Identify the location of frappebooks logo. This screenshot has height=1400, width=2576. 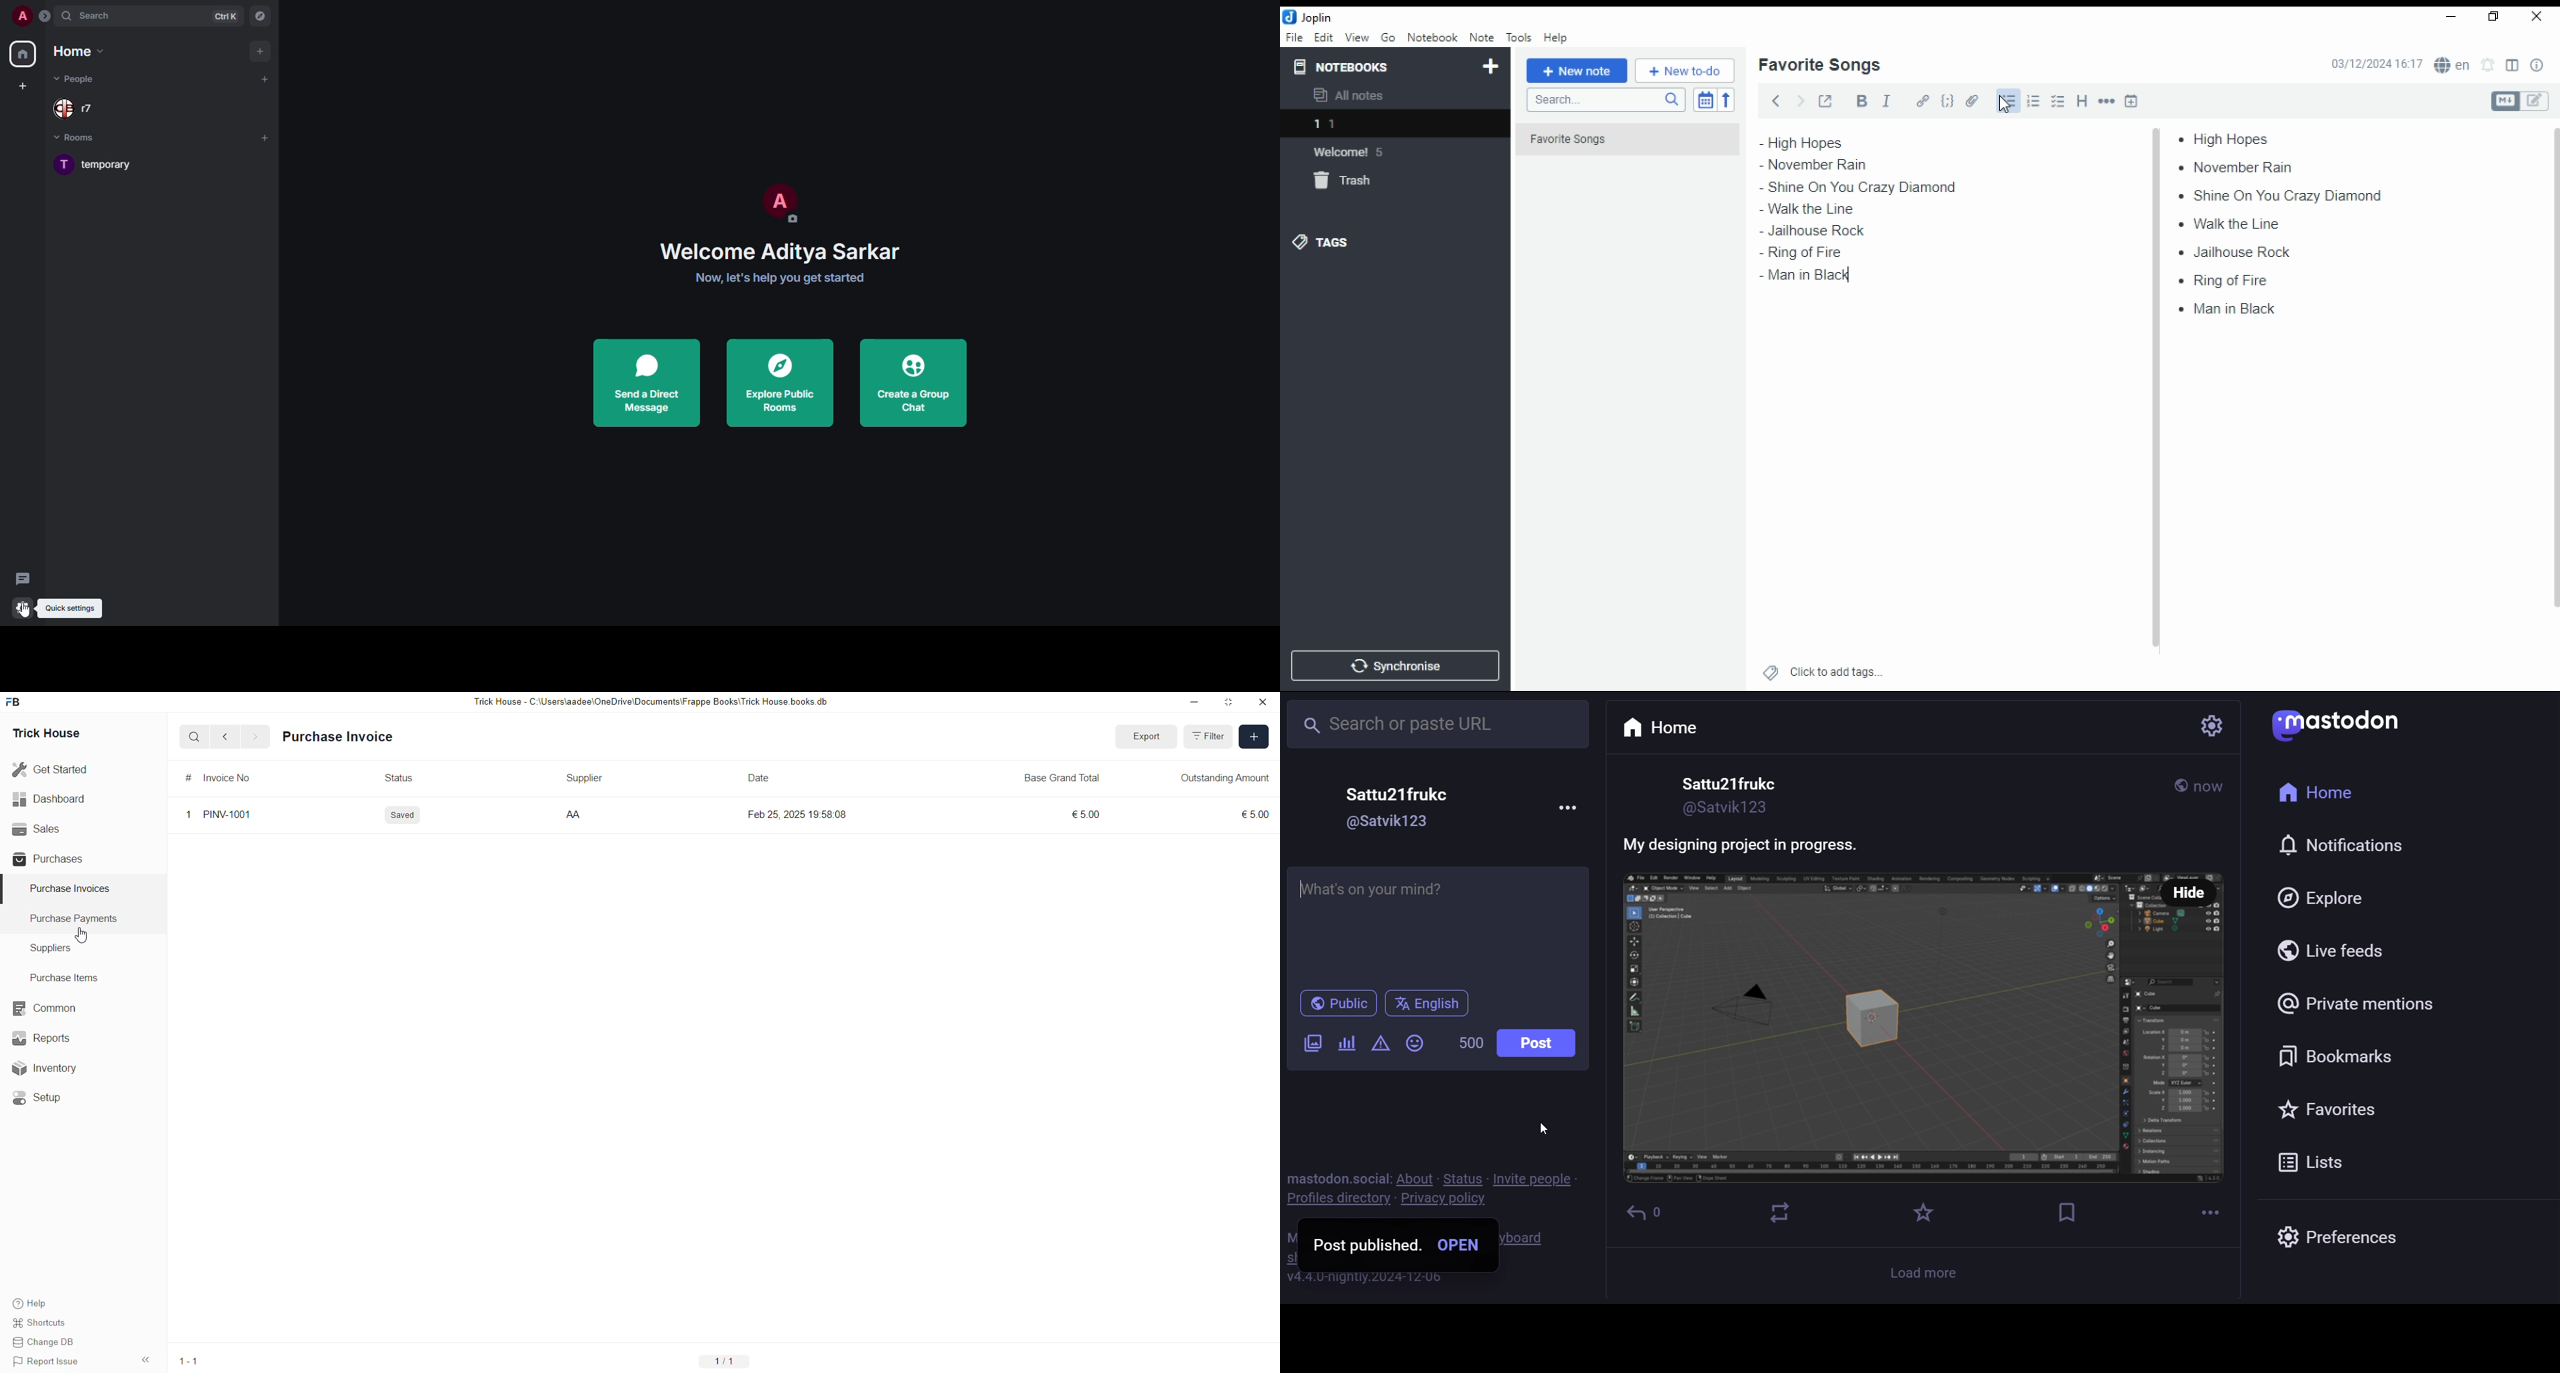
(15, 700).